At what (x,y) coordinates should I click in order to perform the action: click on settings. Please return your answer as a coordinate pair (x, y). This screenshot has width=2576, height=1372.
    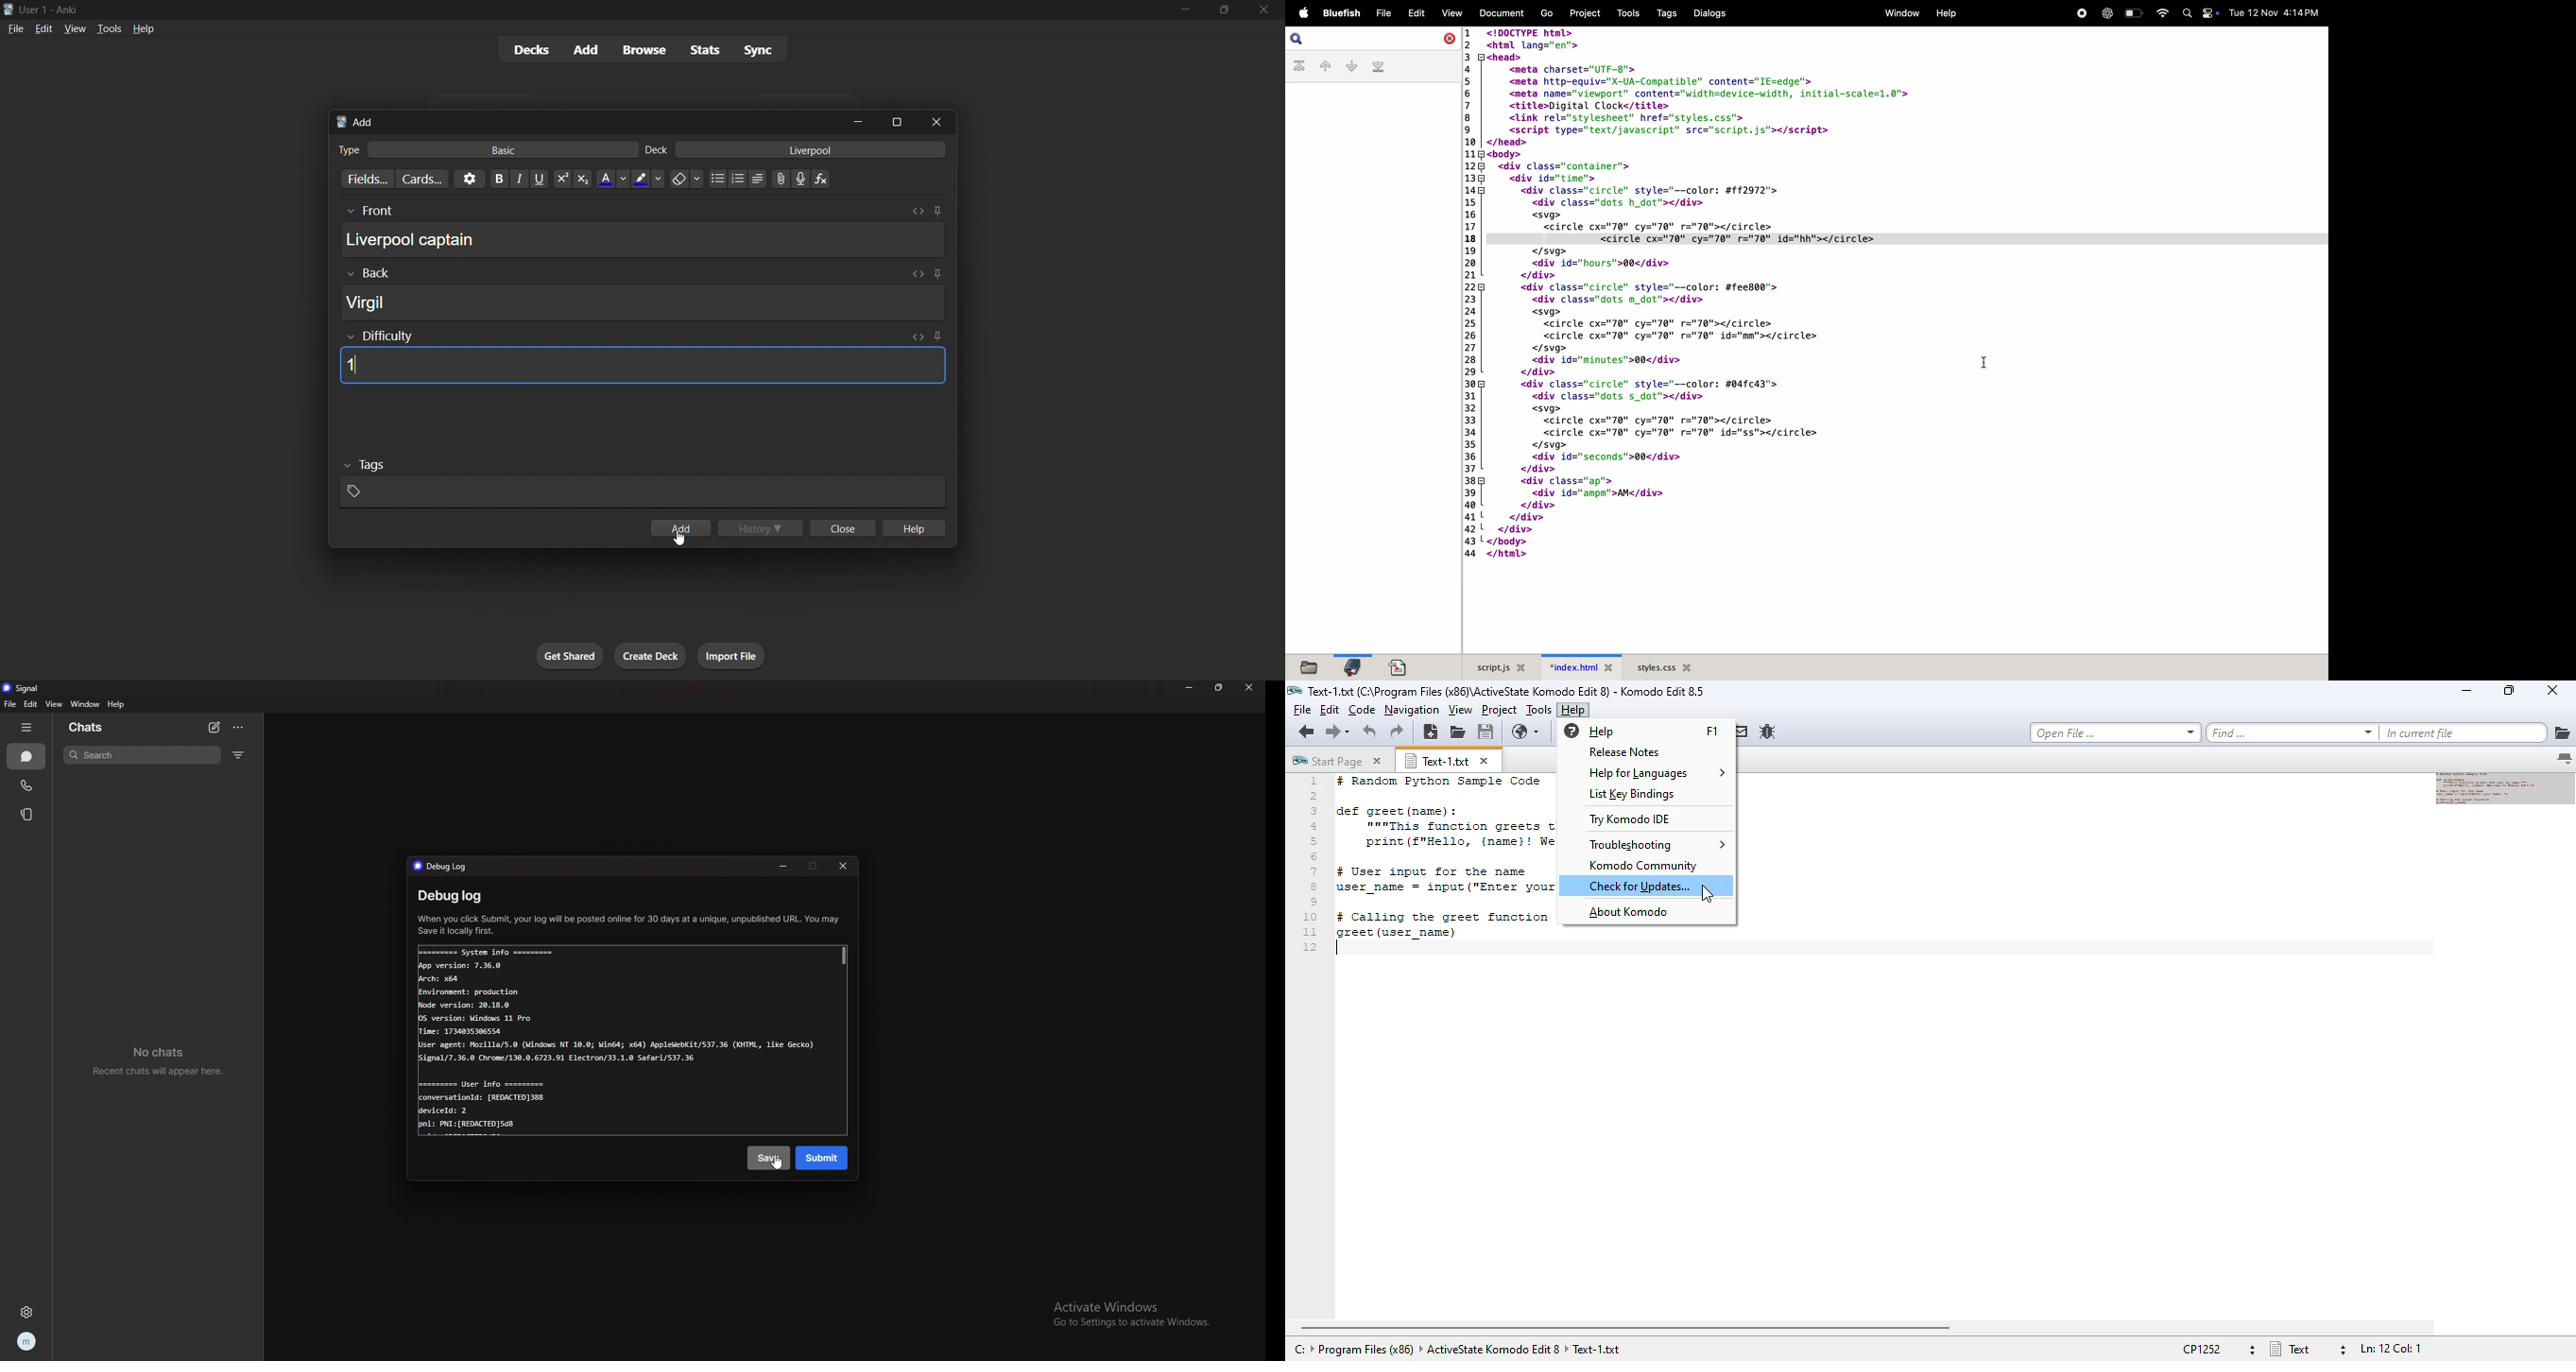
    Looking at the image, I should click on (28, 1312).